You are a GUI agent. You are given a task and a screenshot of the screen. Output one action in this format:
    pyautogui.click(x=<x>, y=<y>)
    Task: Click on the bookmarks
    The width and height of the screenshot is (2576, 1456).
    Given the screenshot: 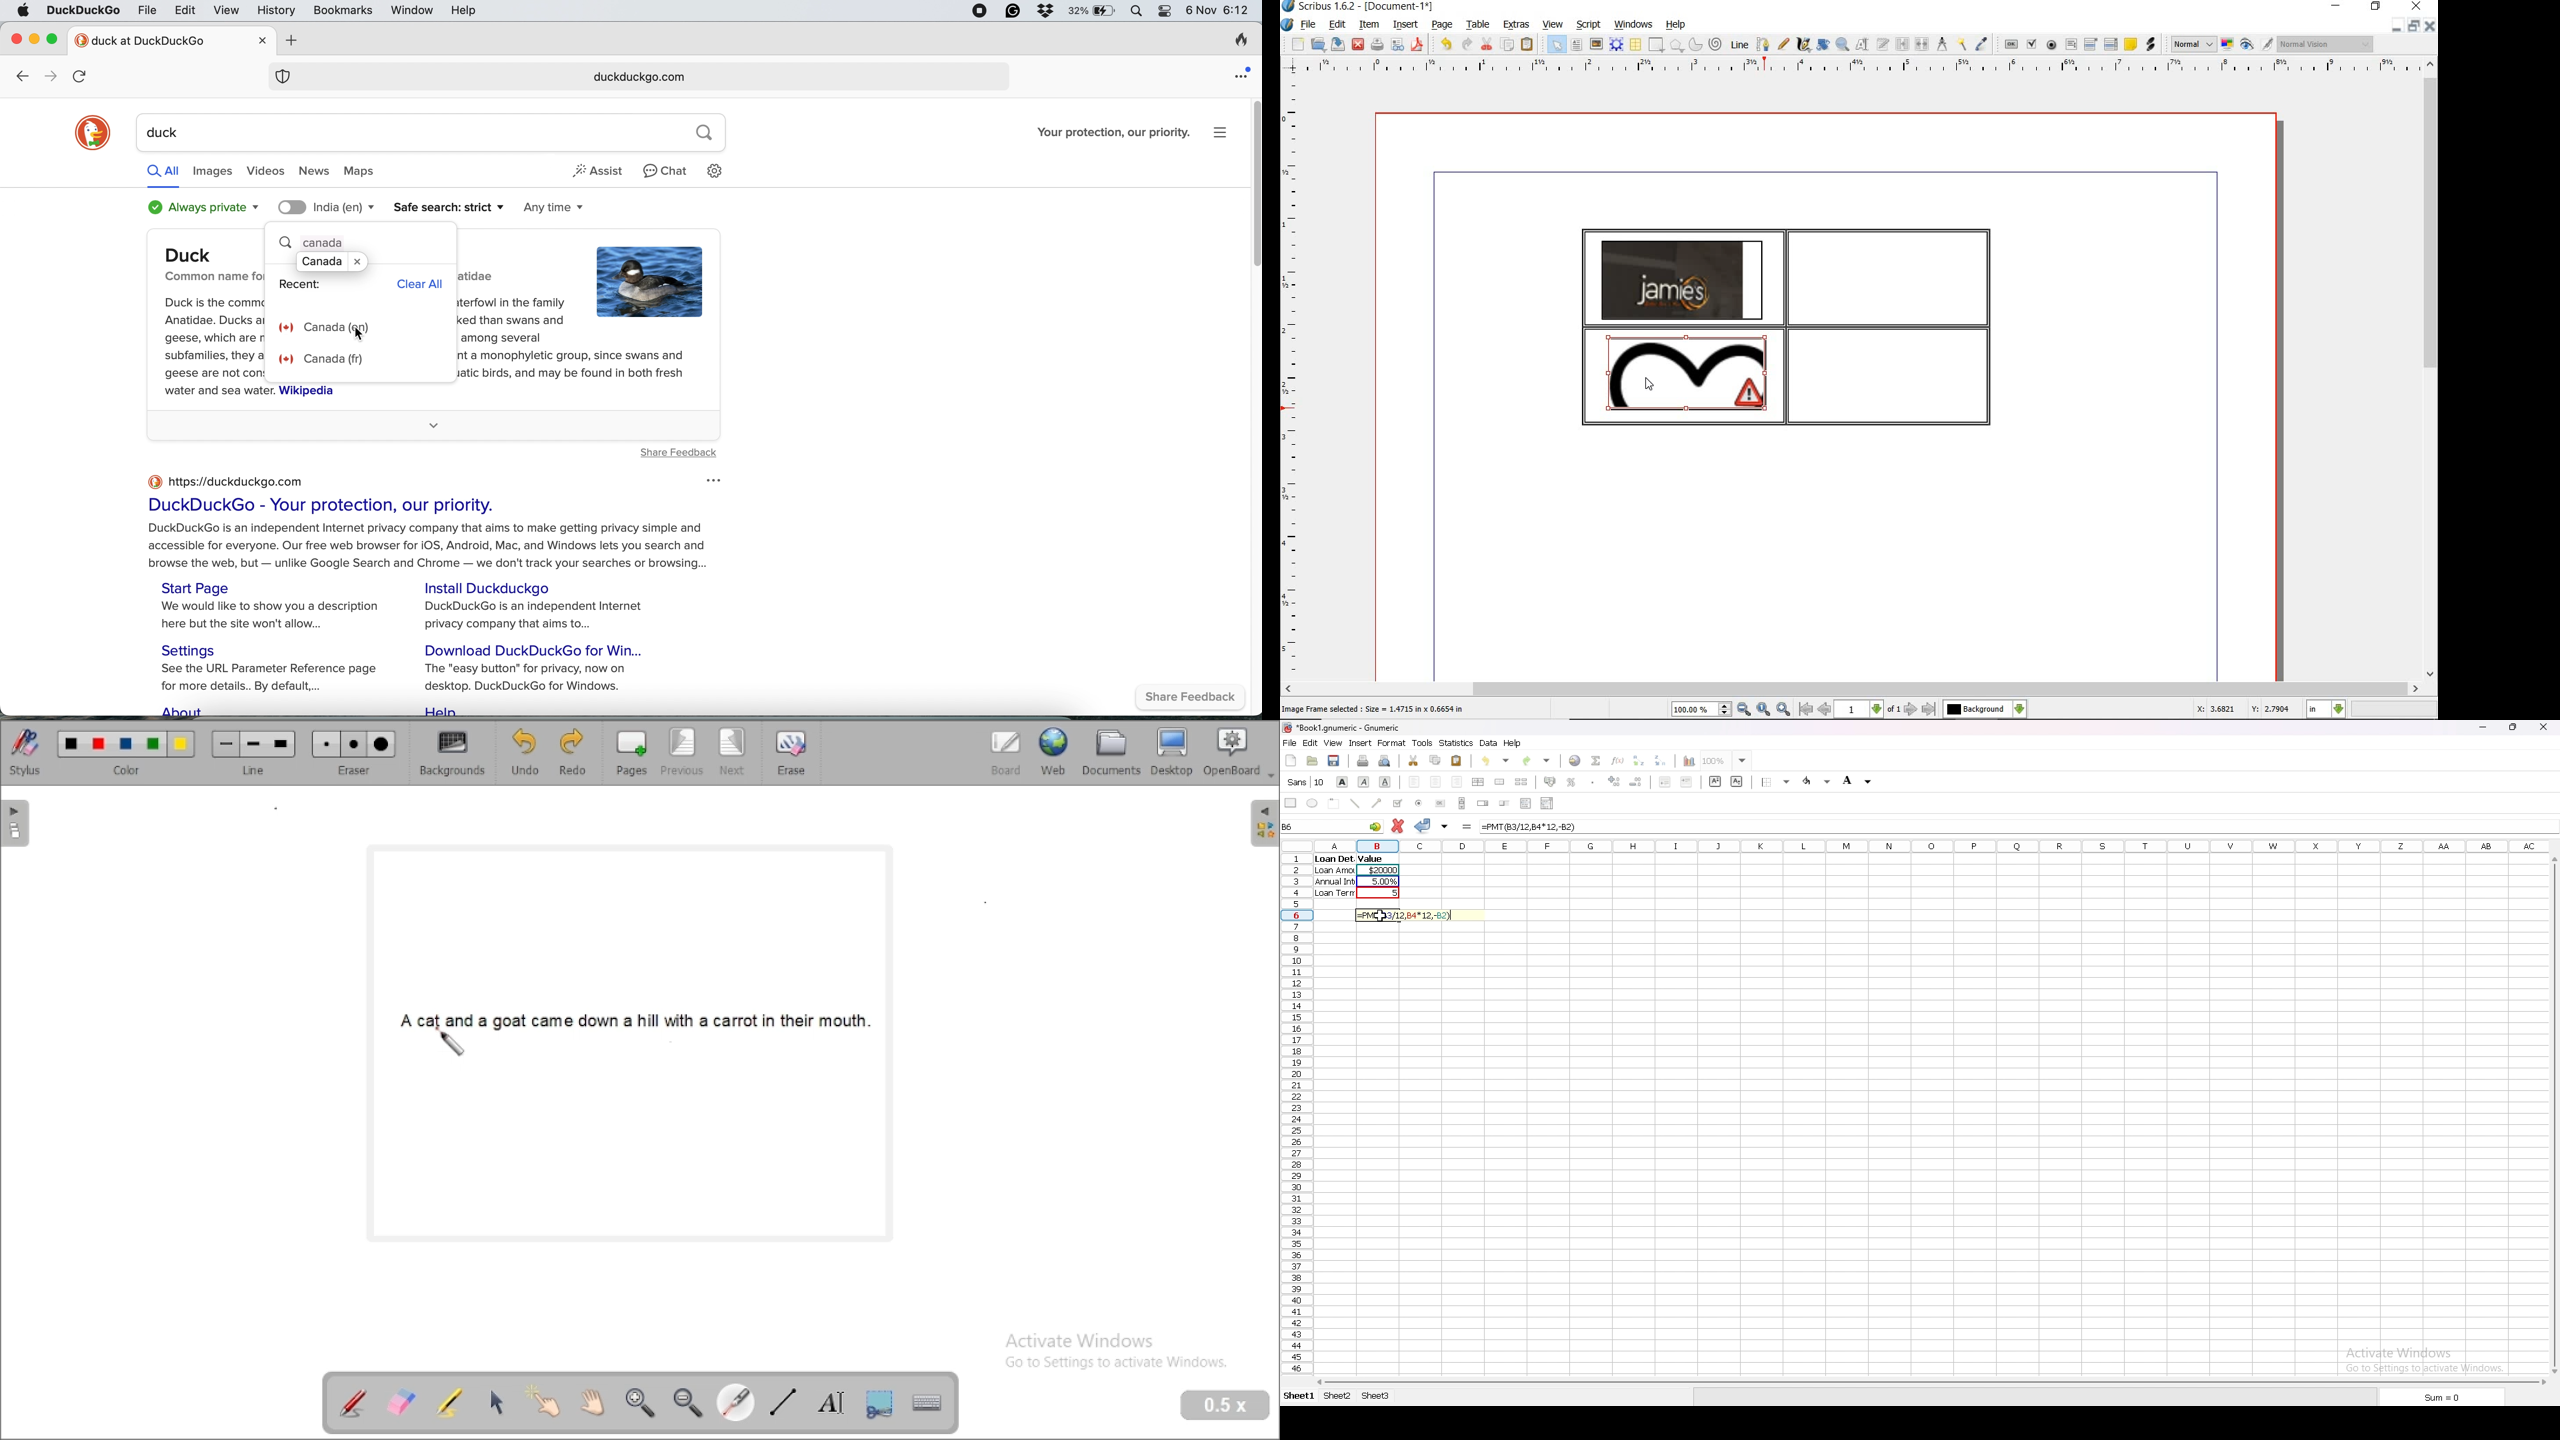 What is the action you would take?
    pyautogui.click(x=344, y=11)
    